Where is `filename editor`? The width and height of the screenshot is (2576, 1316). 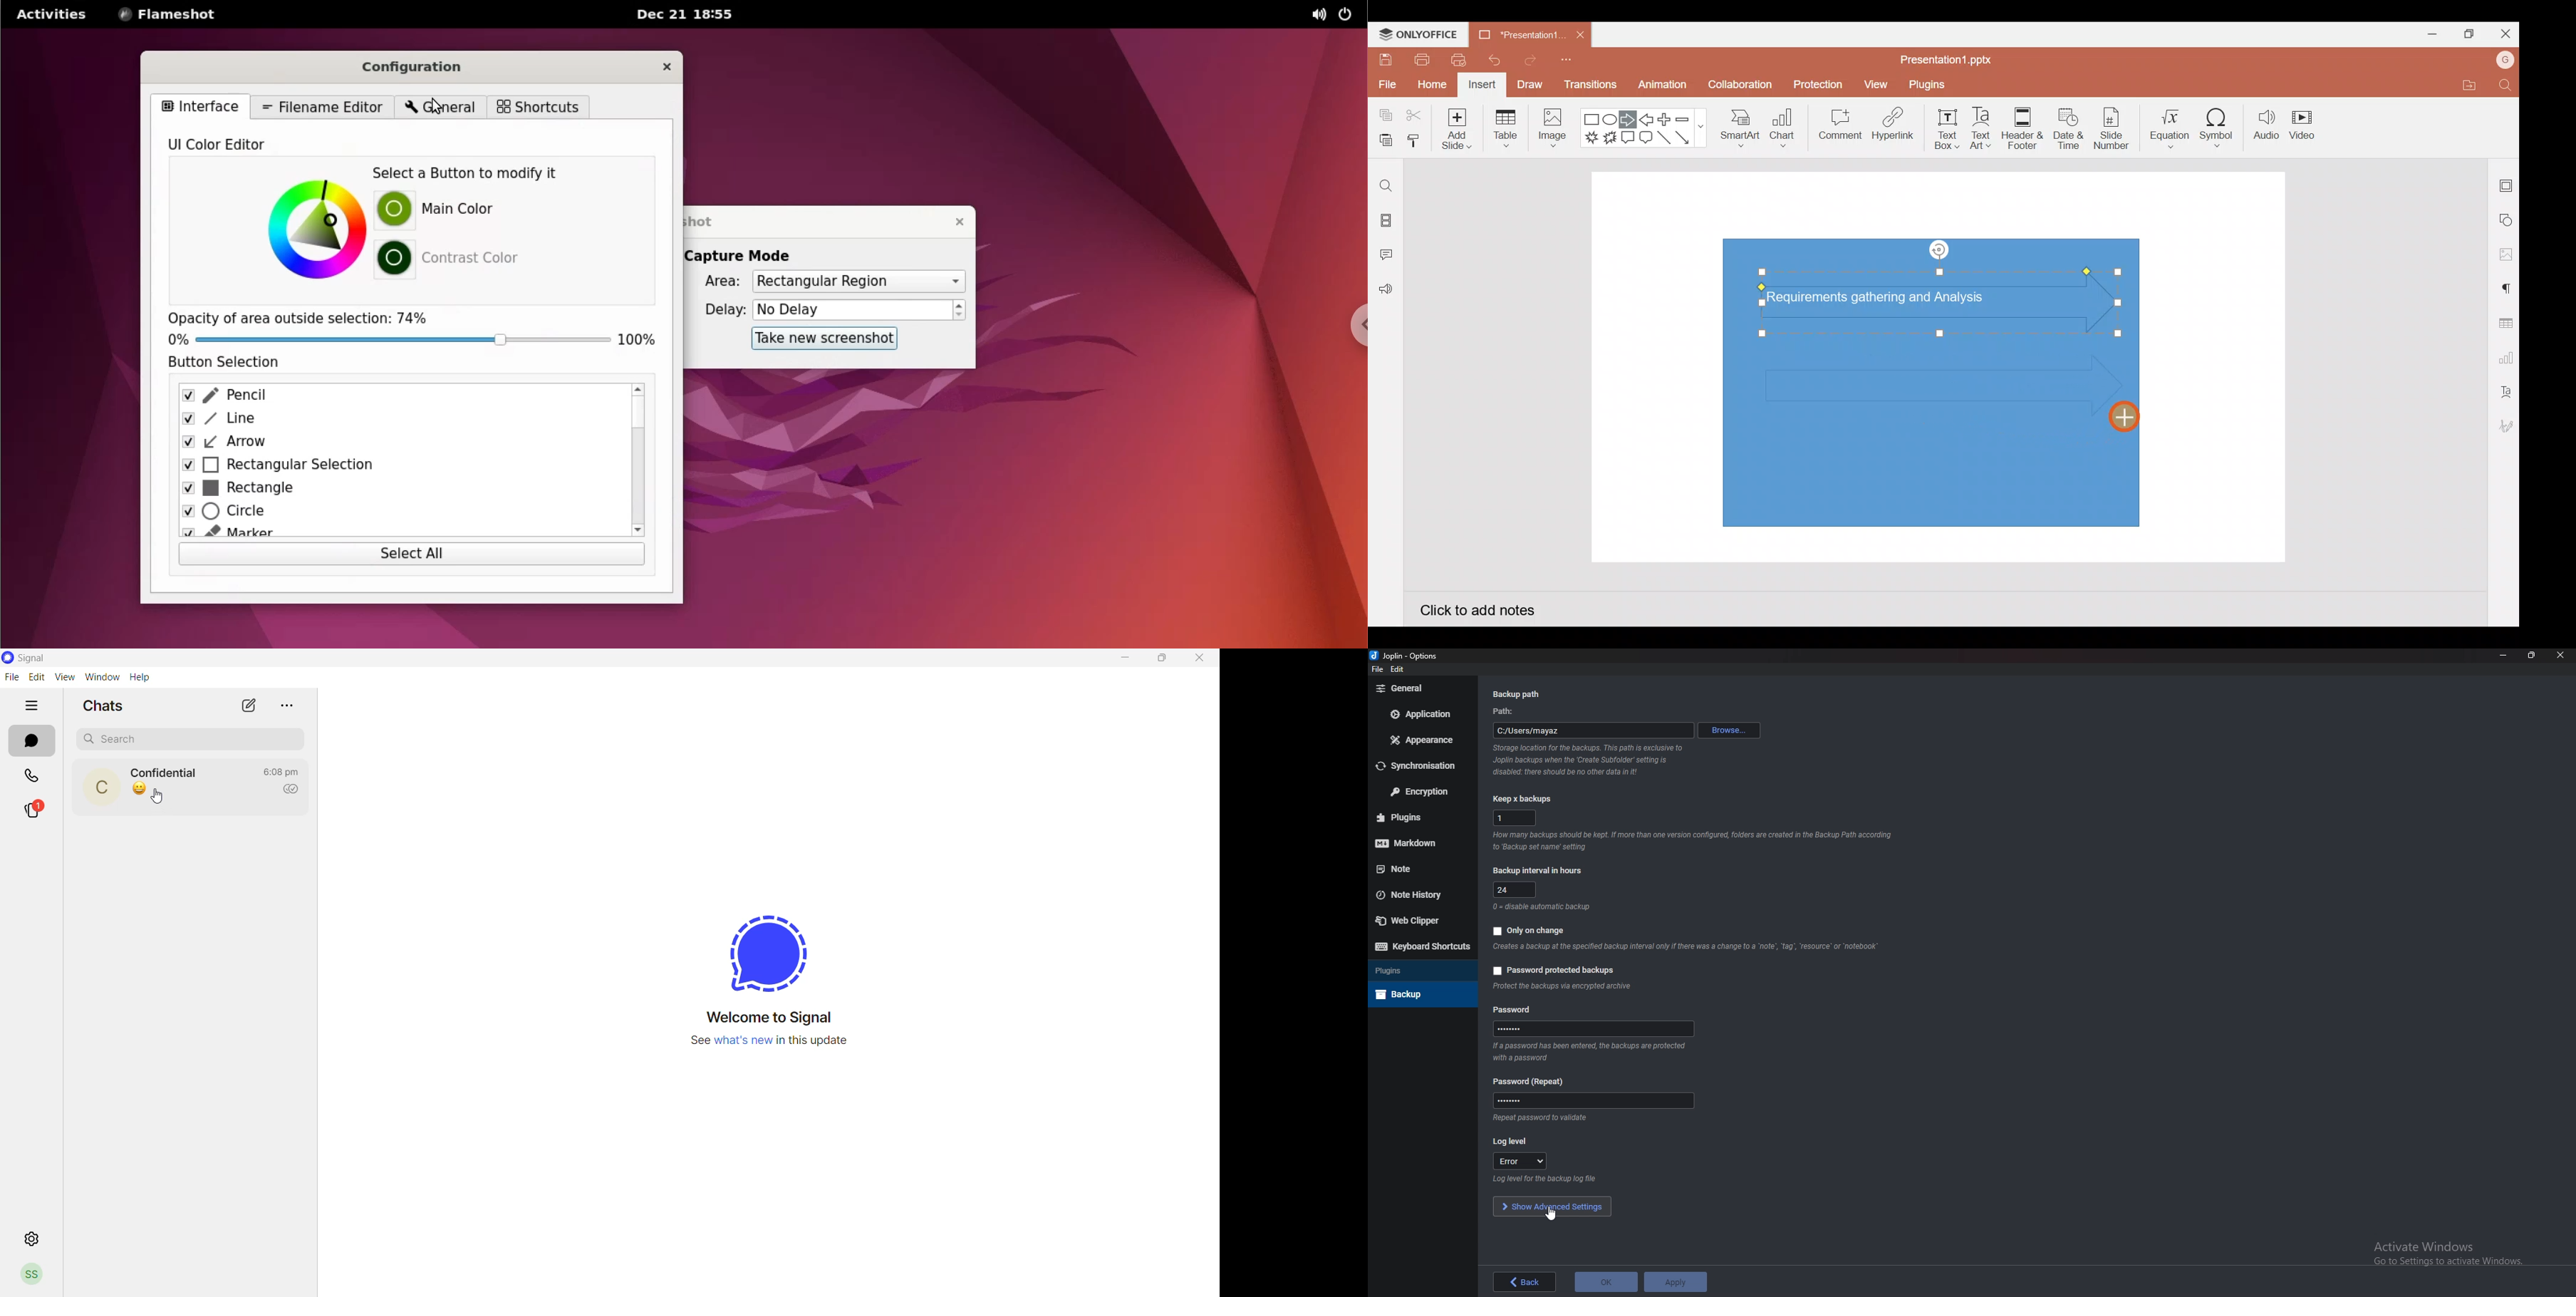 filename editor is located at coordinates (323, 106).